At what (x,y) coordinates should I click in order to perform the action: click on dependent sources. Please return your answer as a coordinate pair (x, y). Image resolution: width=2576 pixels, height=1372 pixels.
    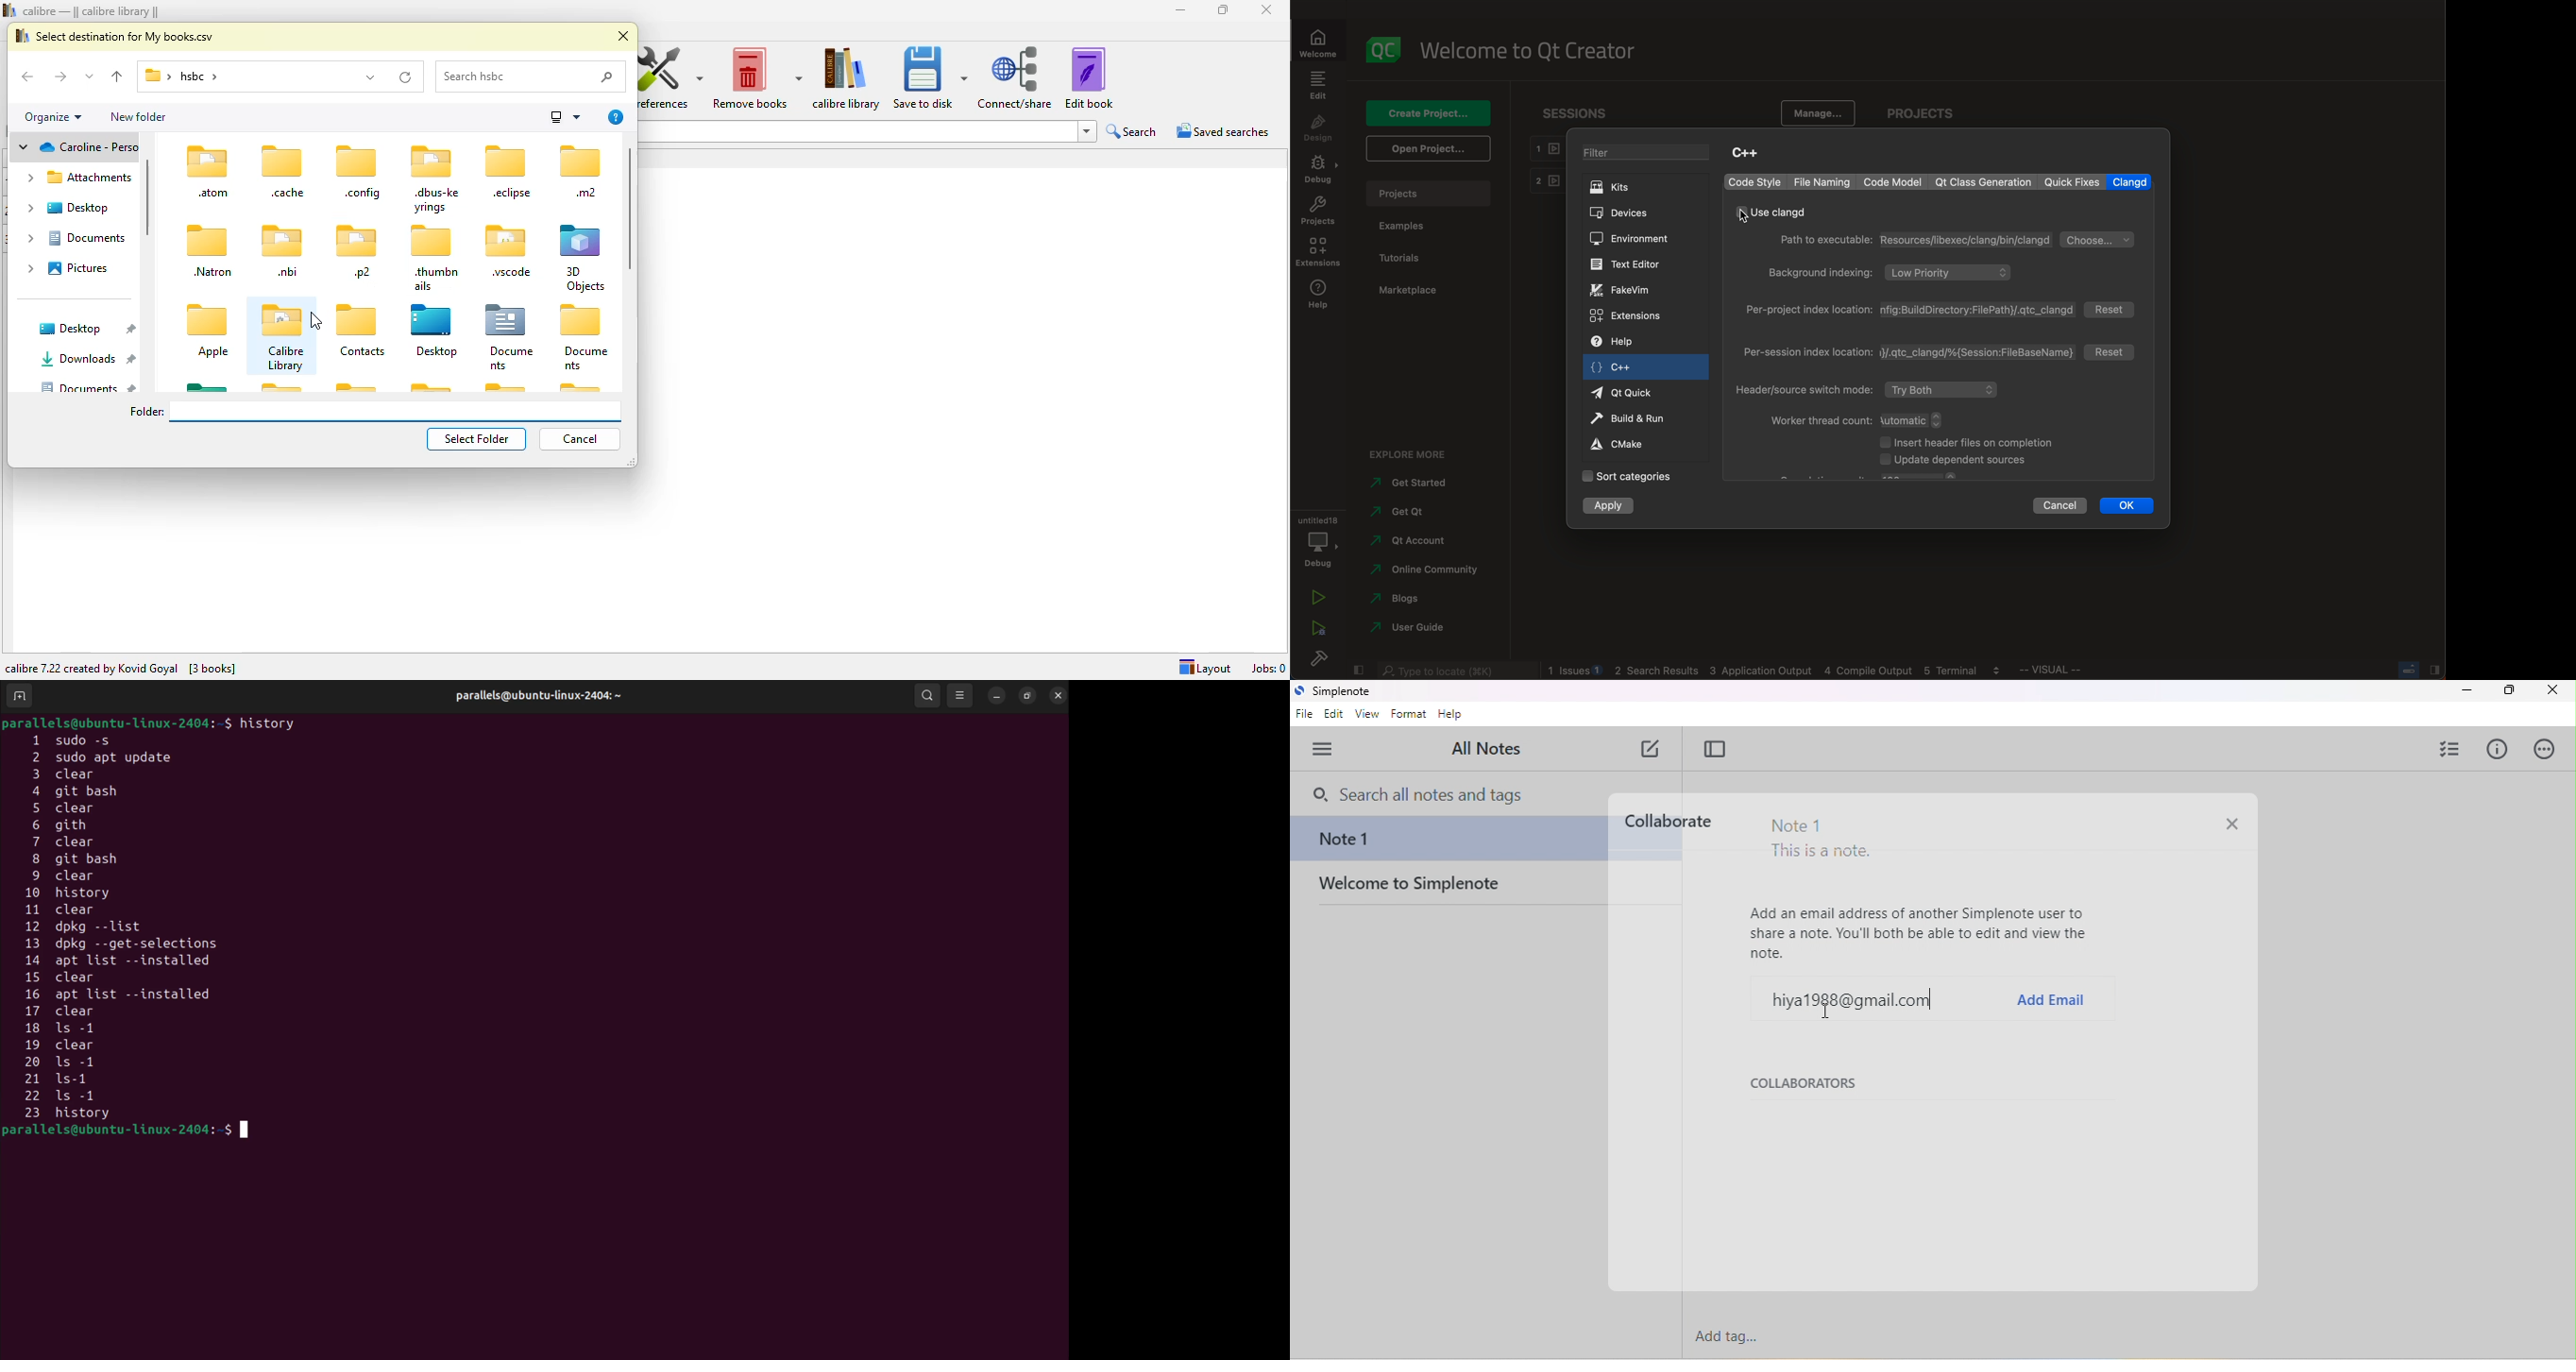
    Looking at the image, I should click on (1955, 461).